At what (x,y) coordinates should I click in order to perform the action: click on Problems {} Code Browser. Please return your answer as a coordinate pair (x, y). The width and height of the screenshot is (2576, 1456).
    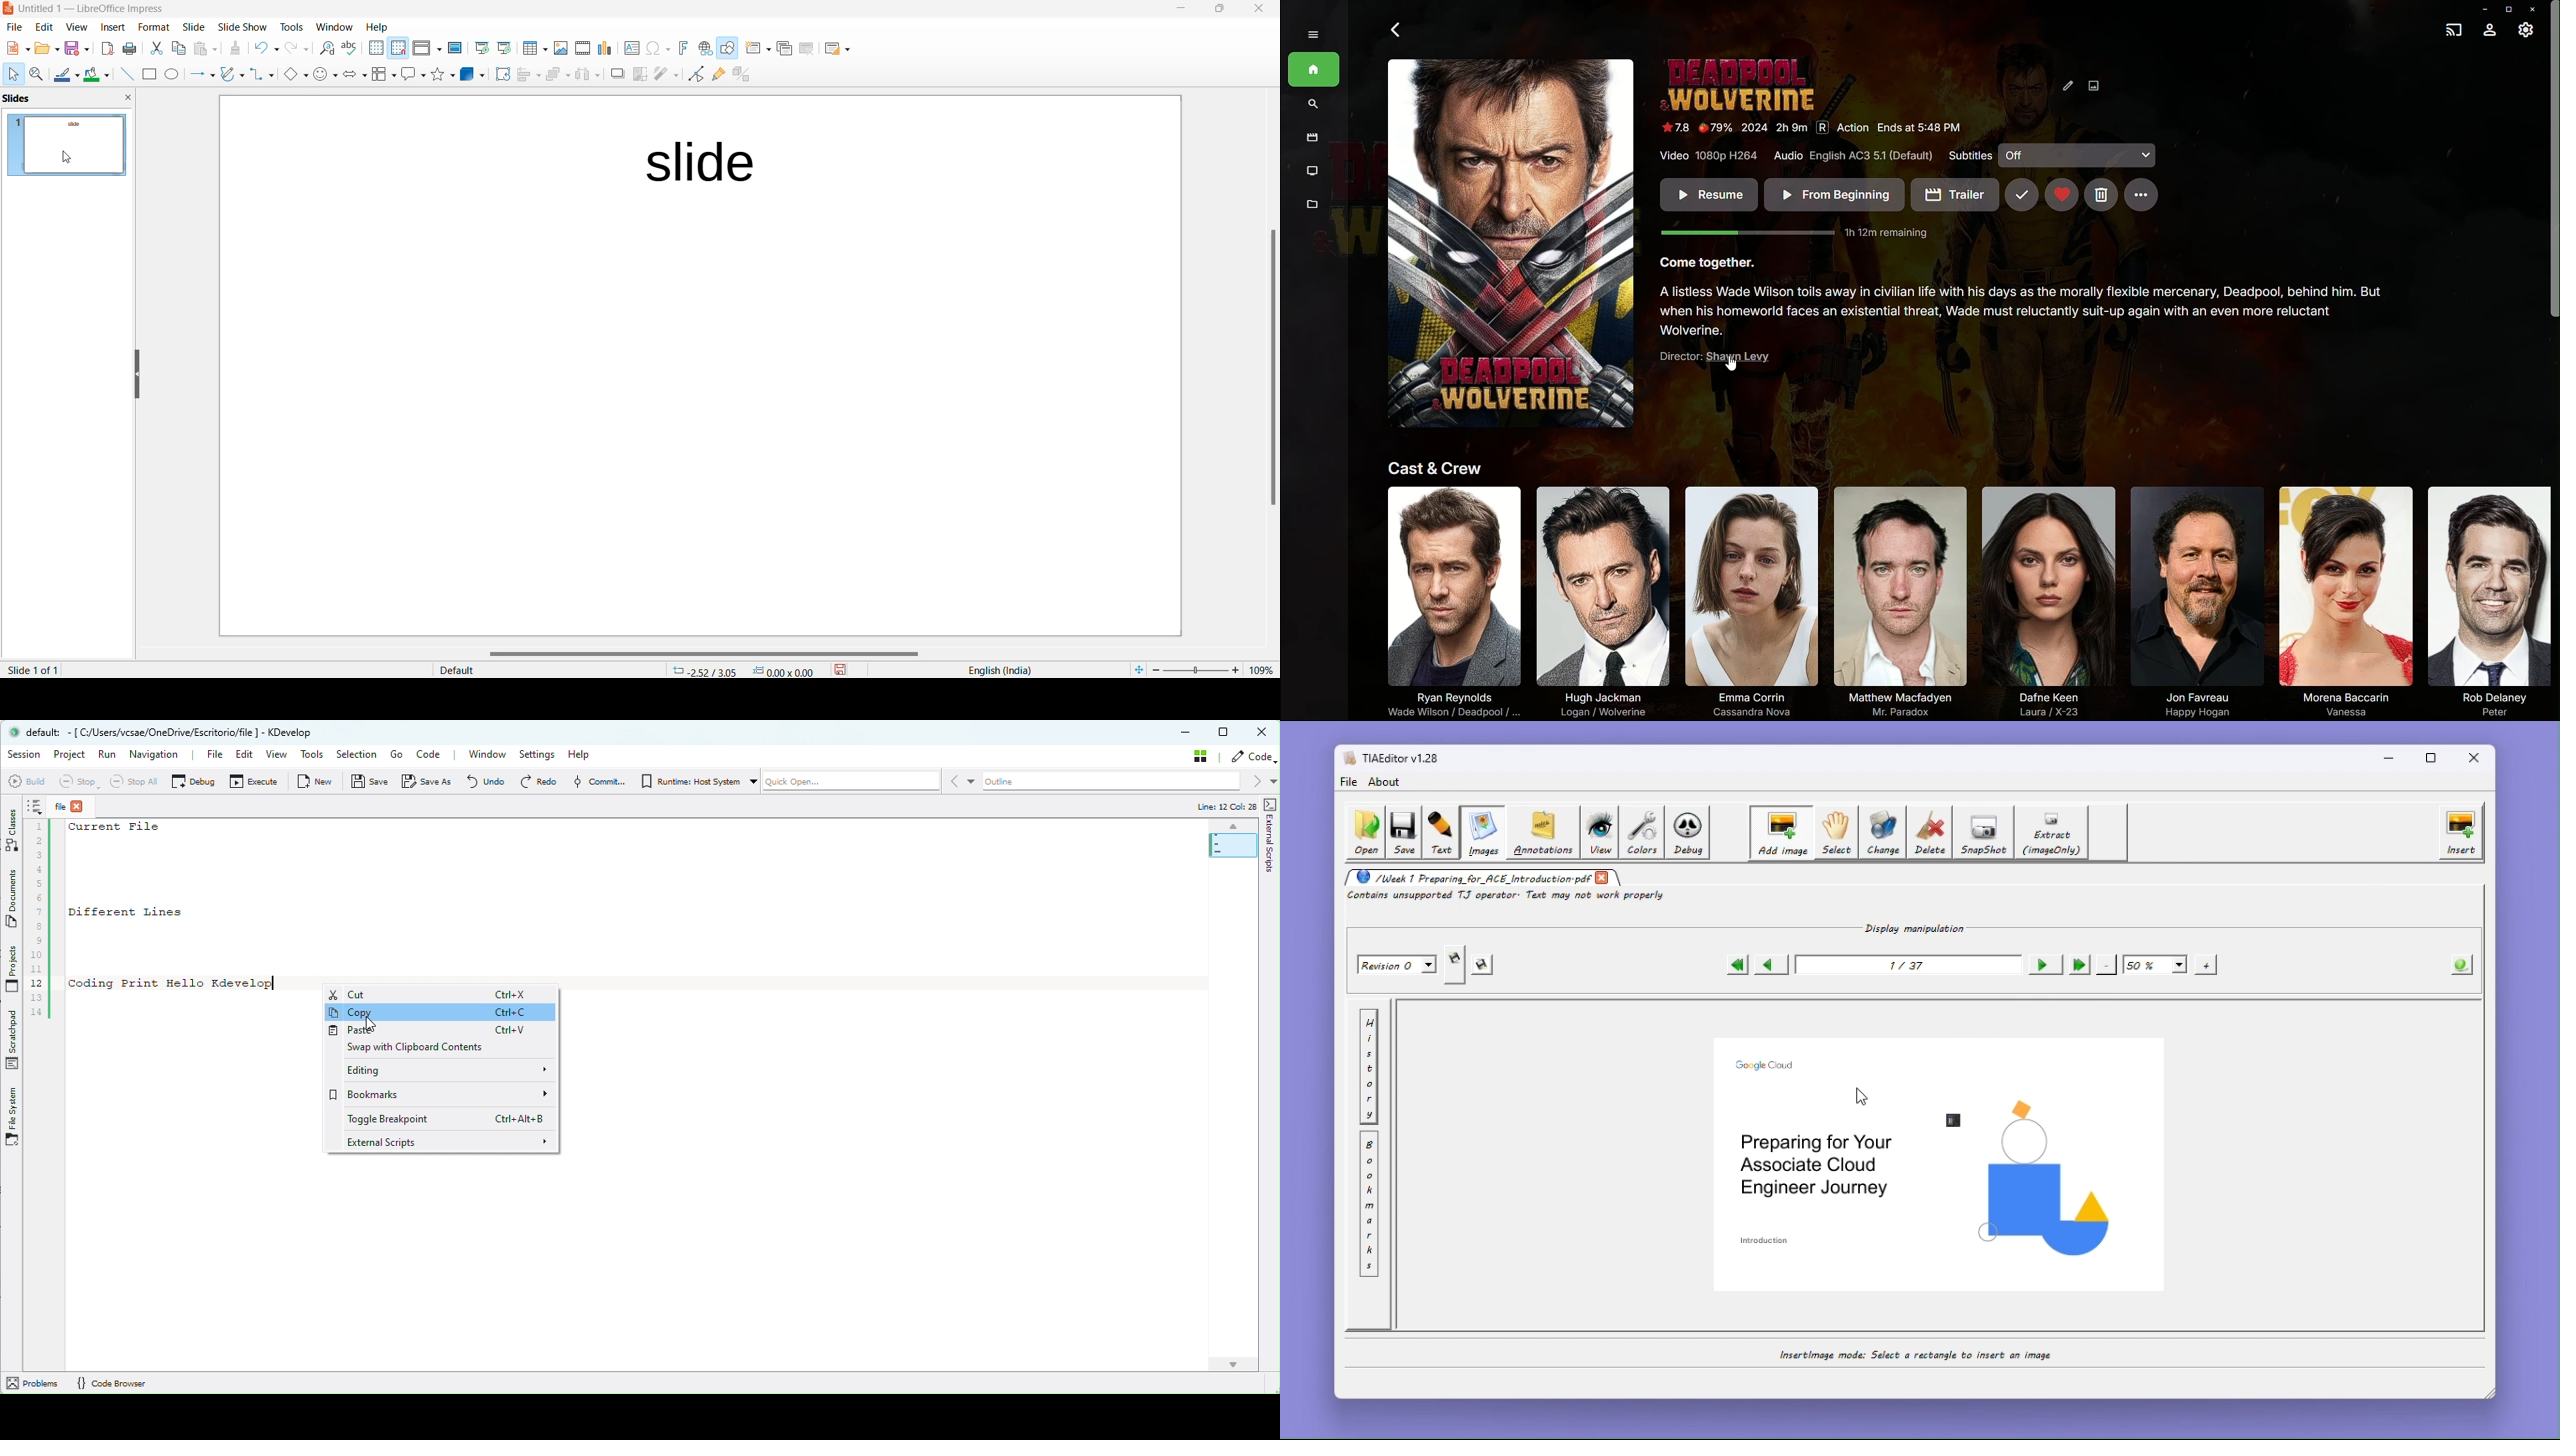
    Looking at the image, I should click on (125, 1383).